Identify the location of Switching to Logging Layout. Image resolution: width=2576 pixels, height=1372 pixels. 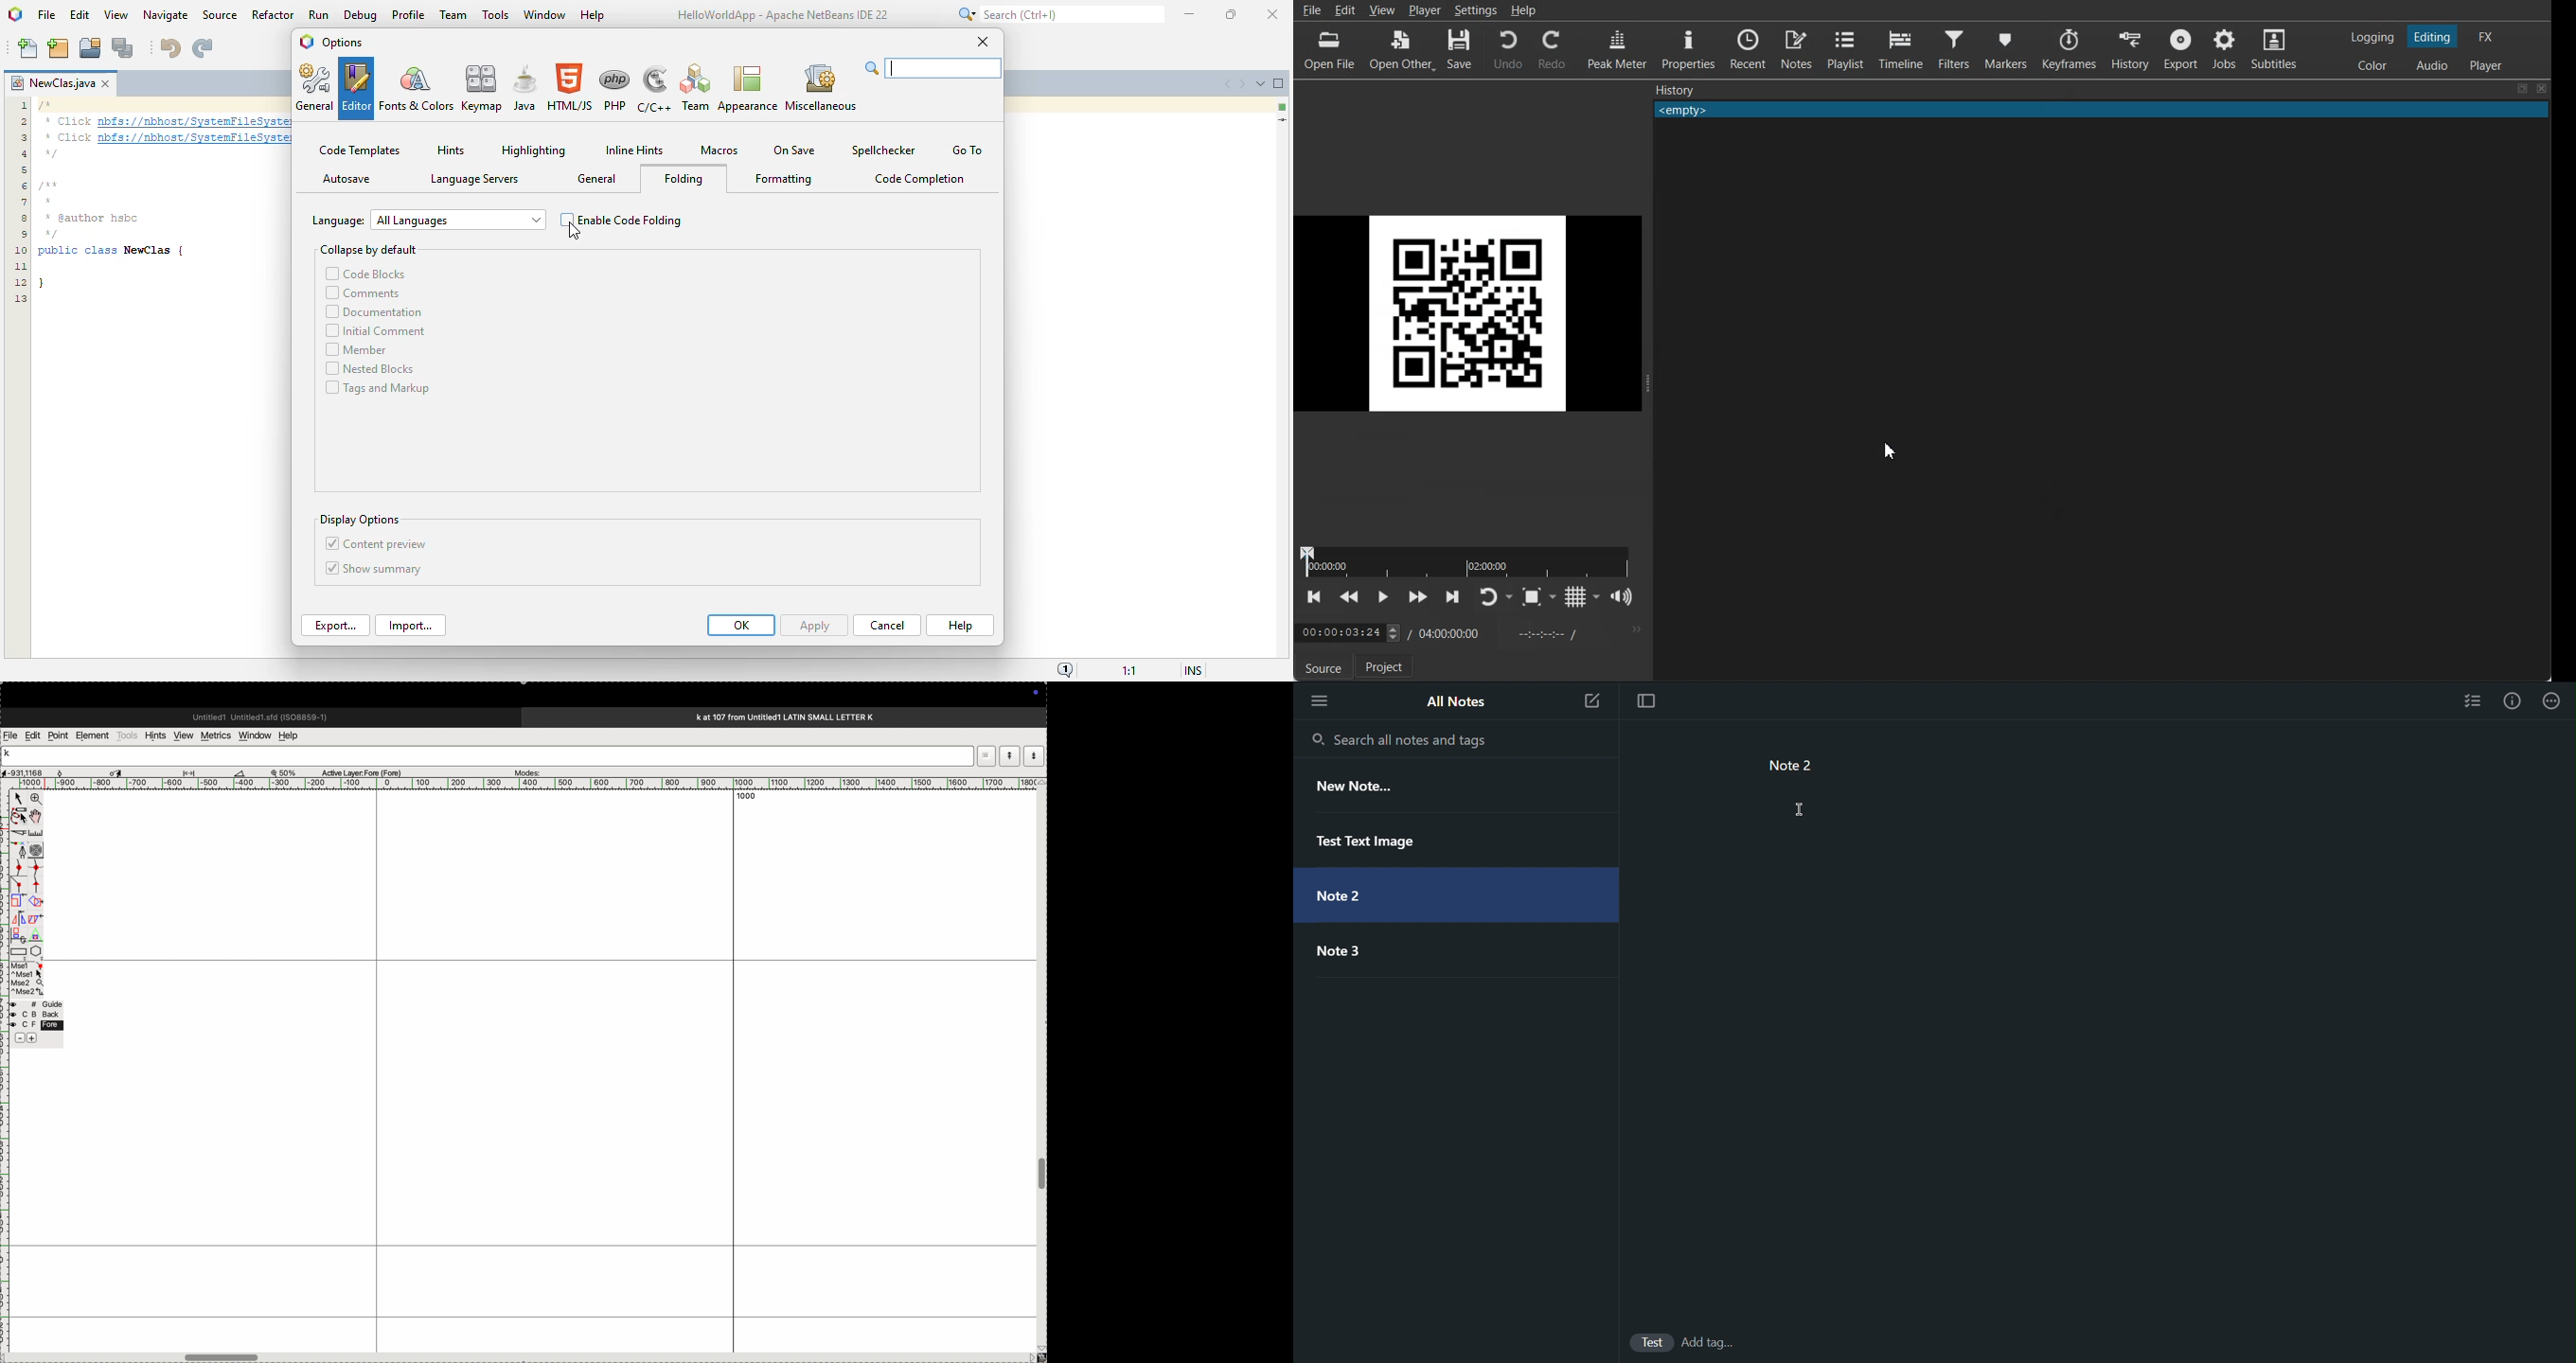
(2372, 37).